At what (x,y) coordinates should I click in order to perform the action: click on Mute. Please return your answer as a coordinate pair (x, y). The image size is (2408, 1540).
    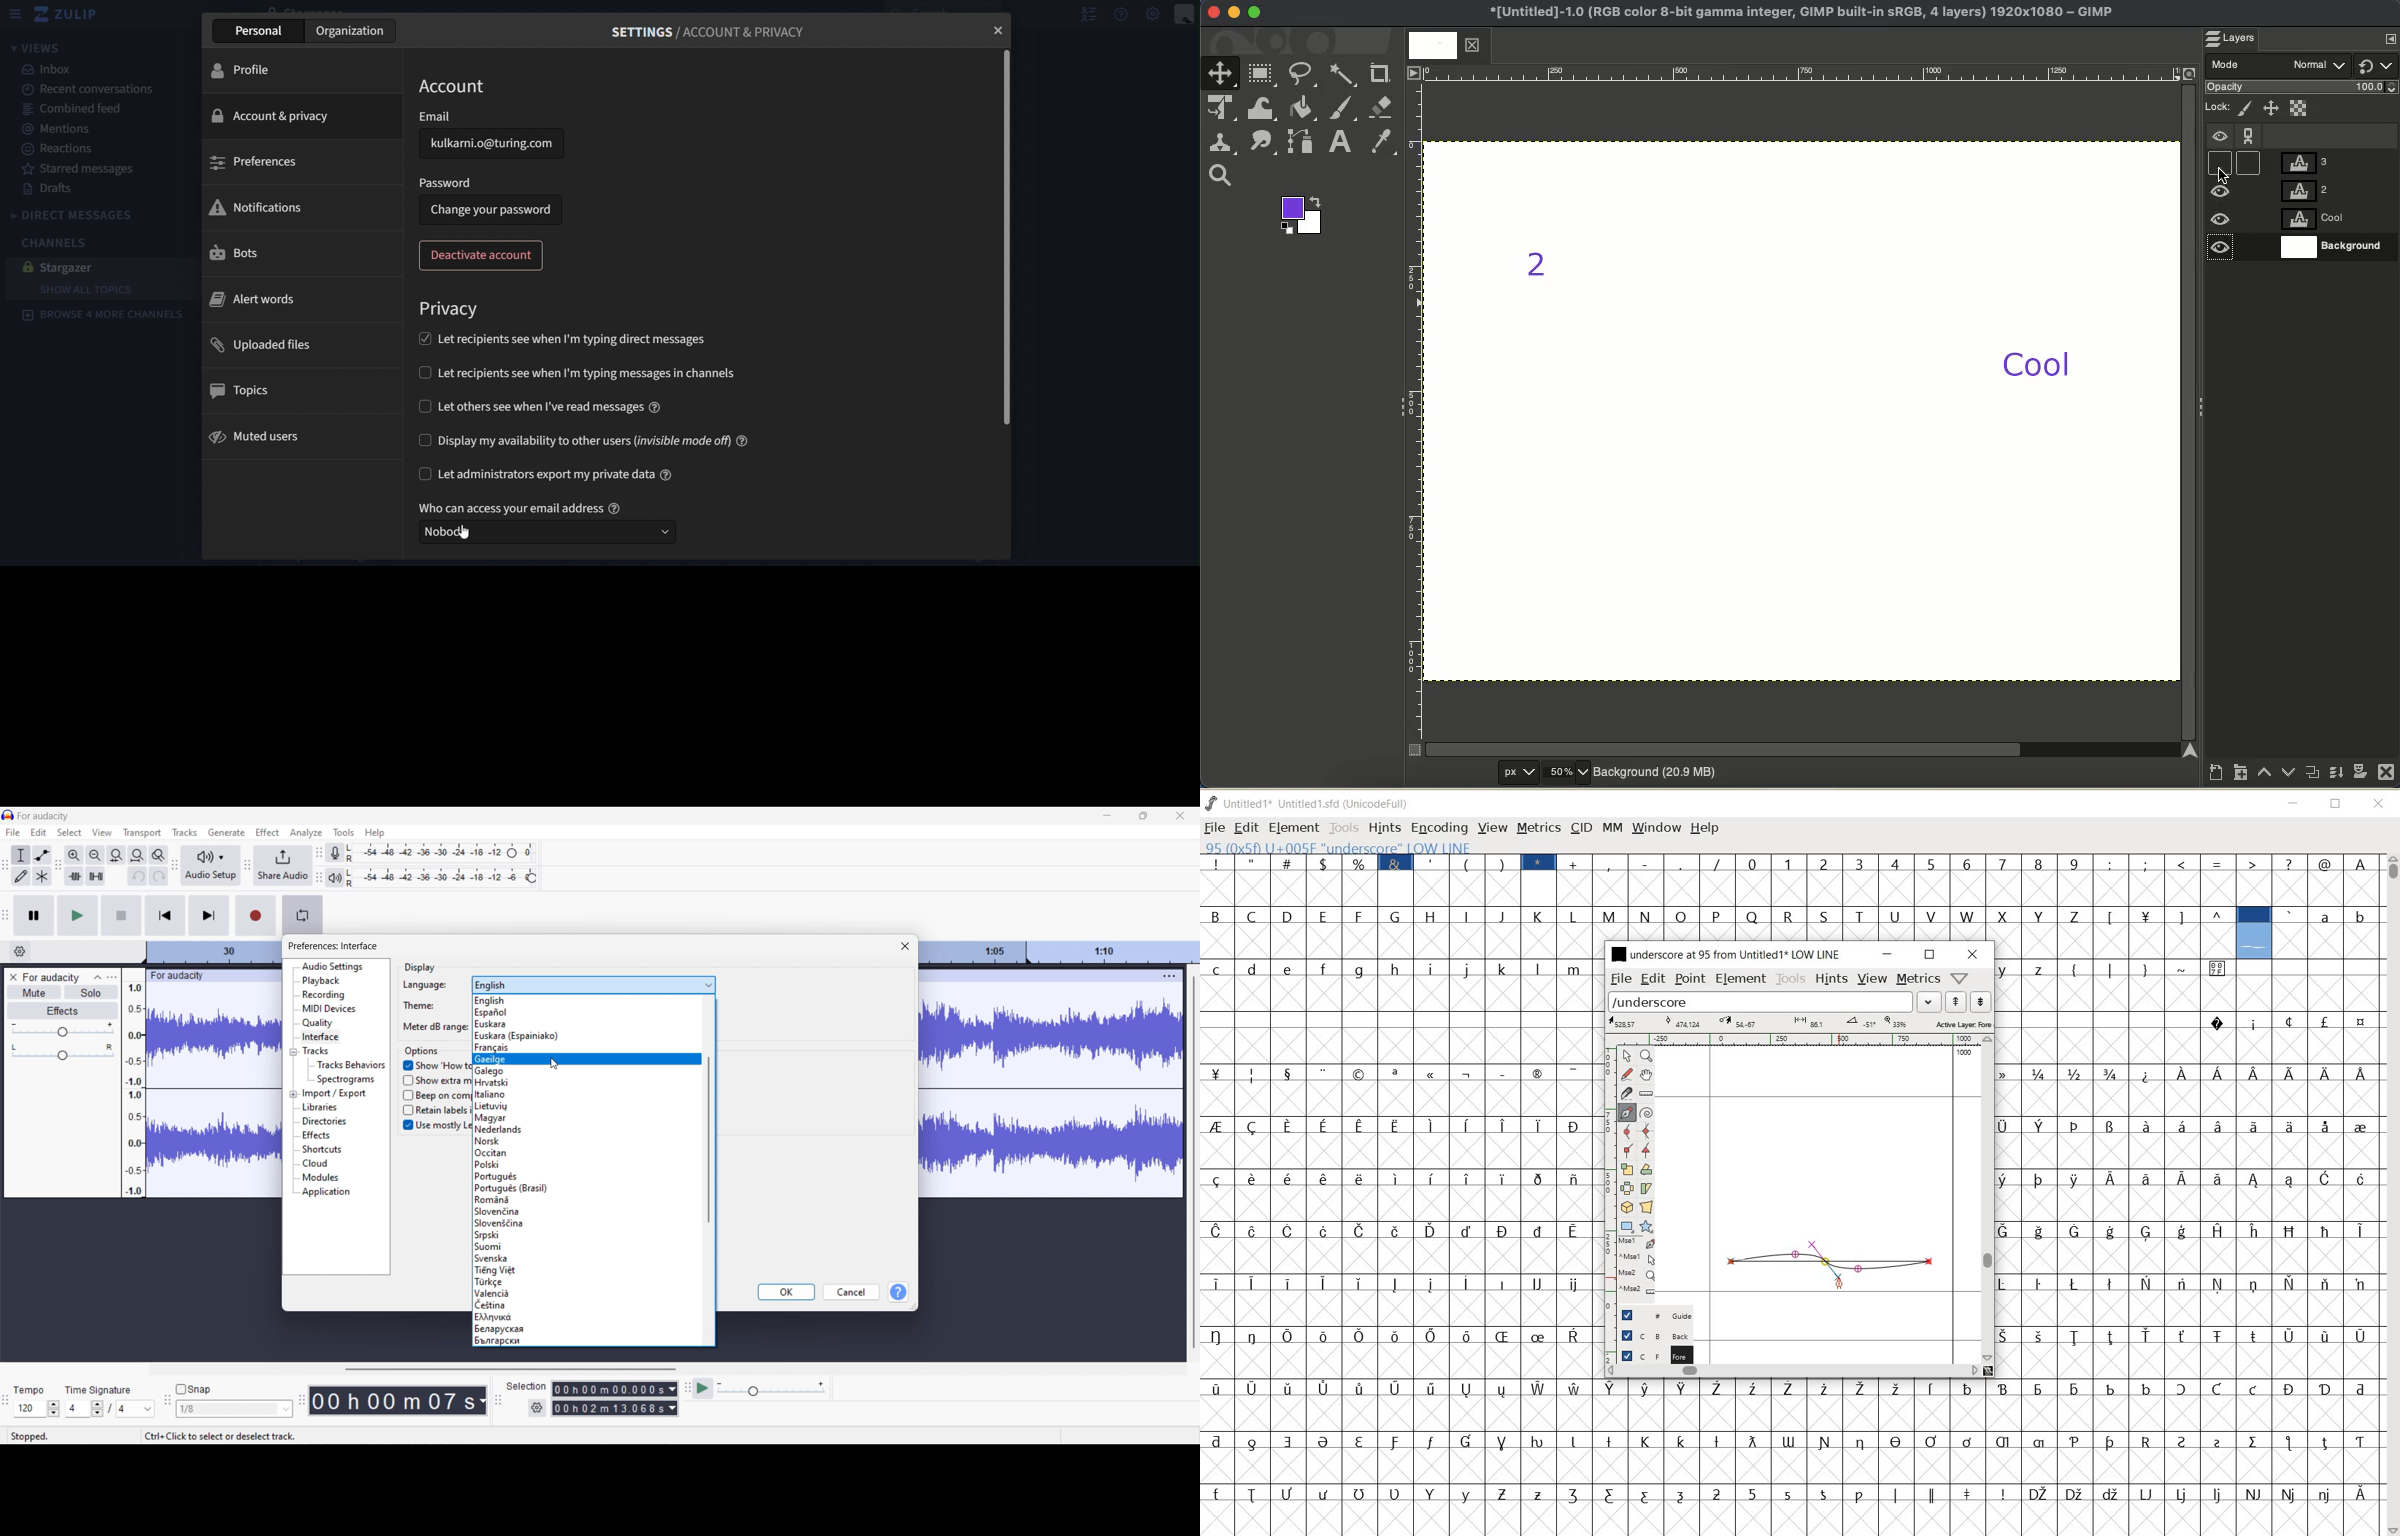
    Looking at the image, I should click on (34, 992).